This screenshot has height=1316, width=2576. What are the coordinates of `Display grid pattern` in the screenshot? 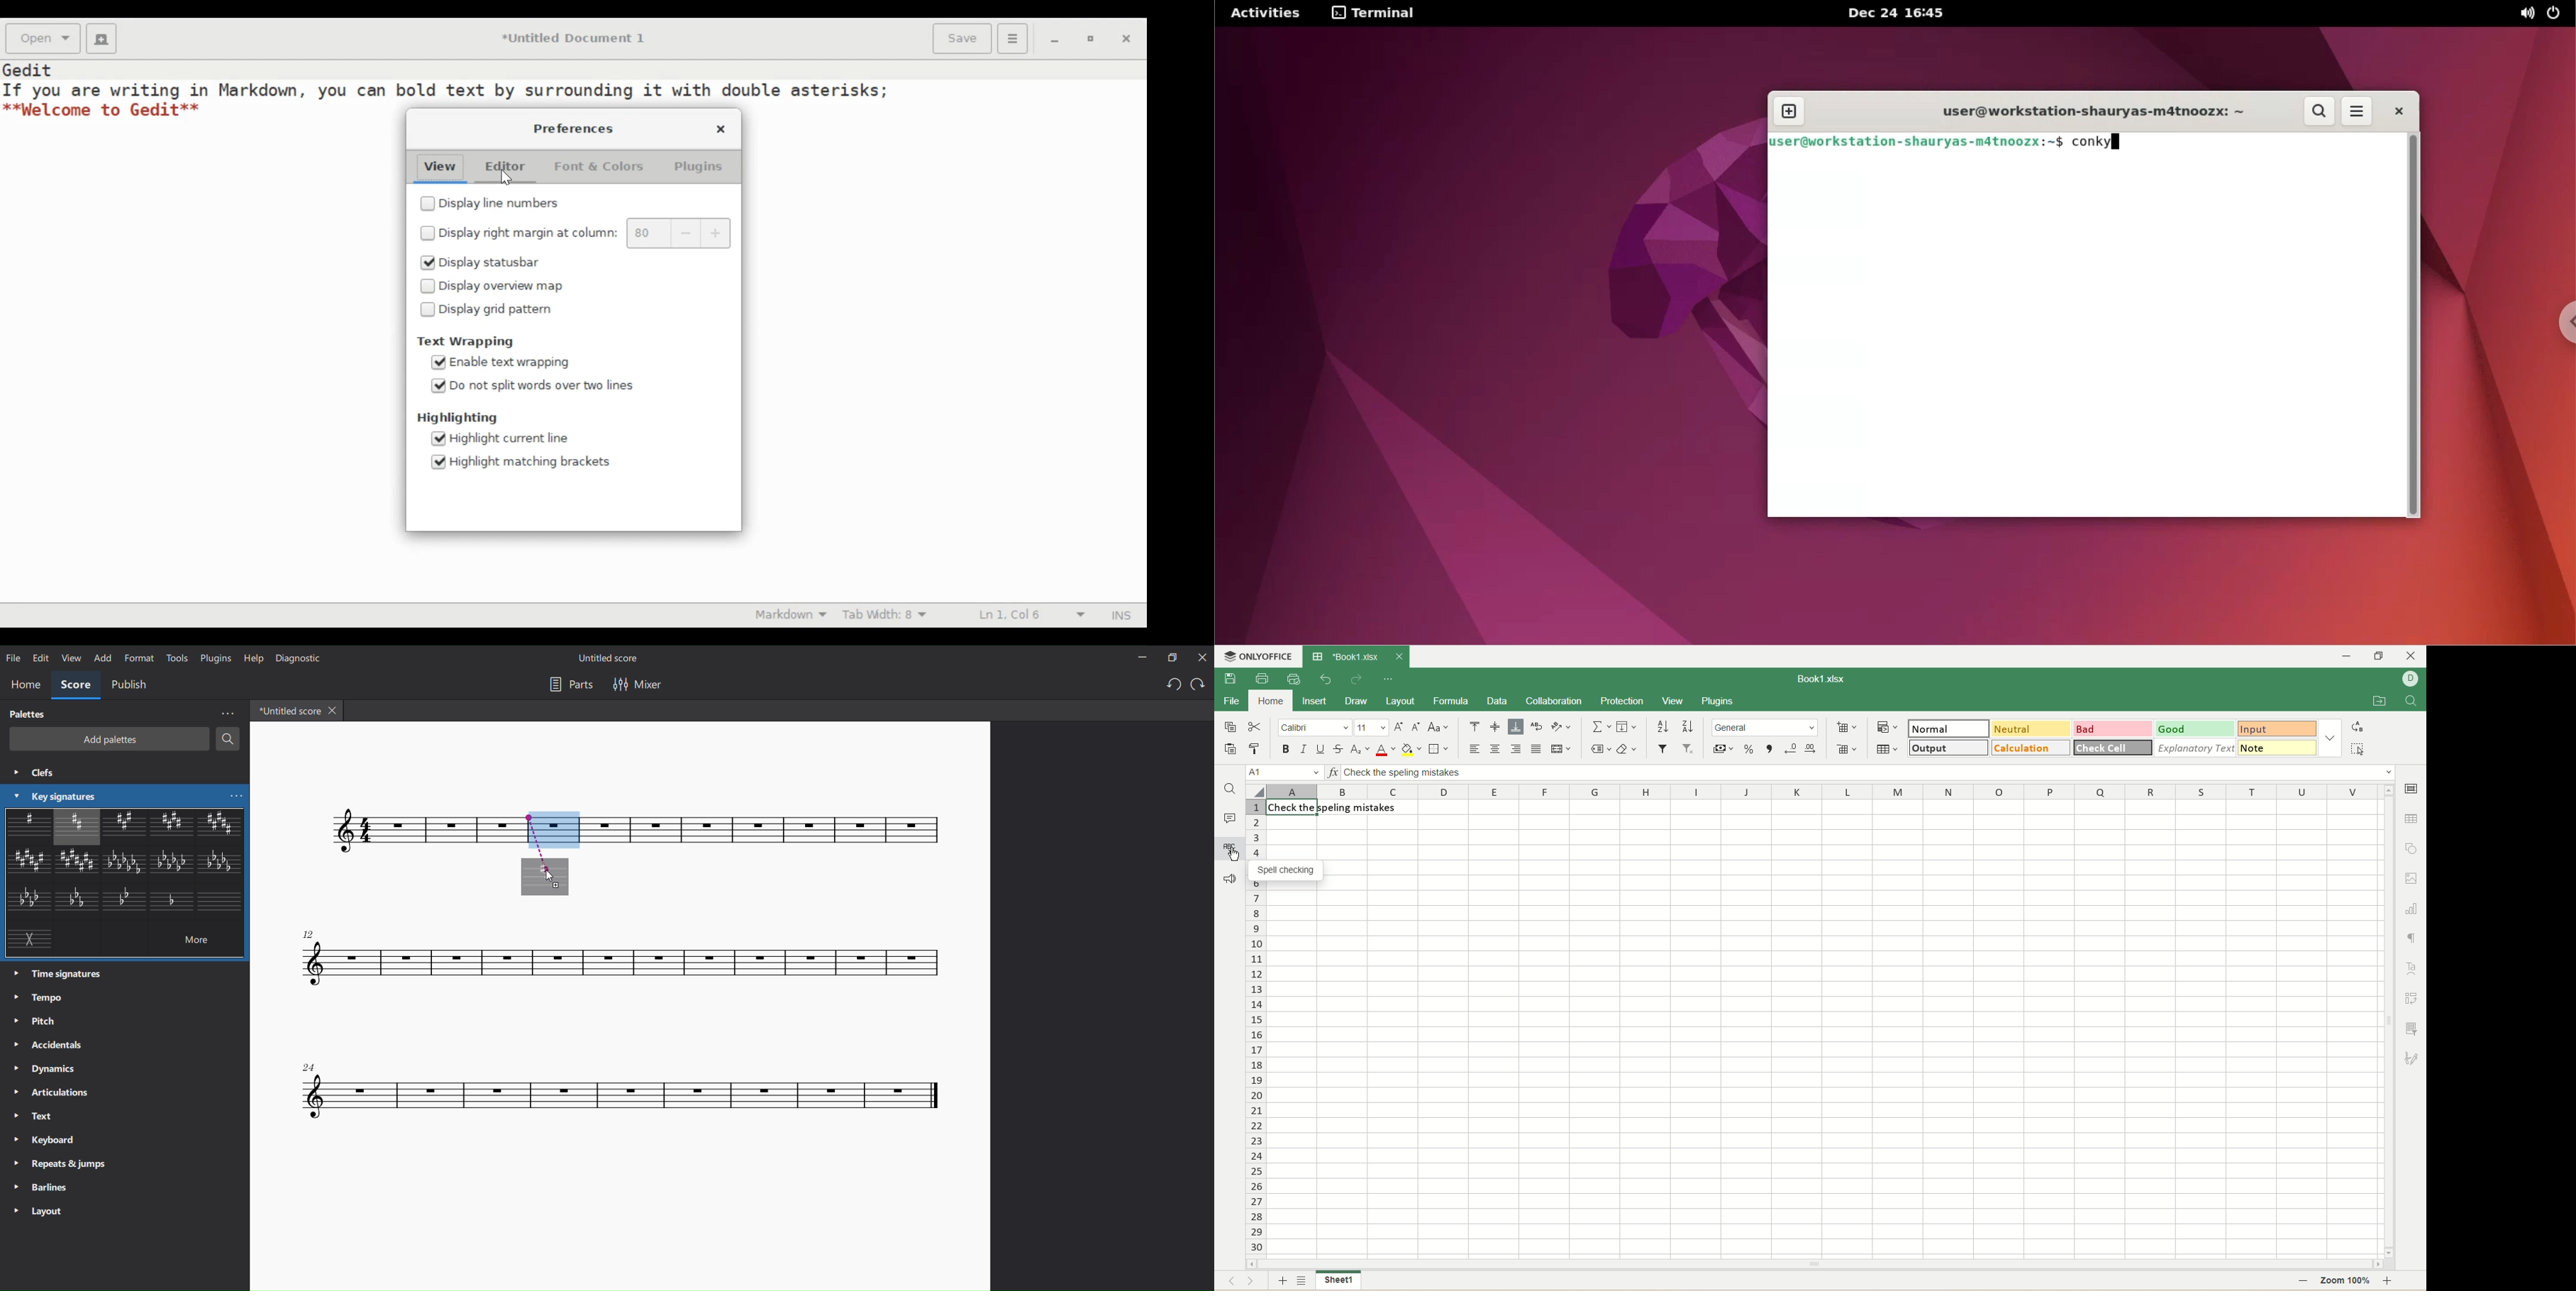 It's located at (497, 309).